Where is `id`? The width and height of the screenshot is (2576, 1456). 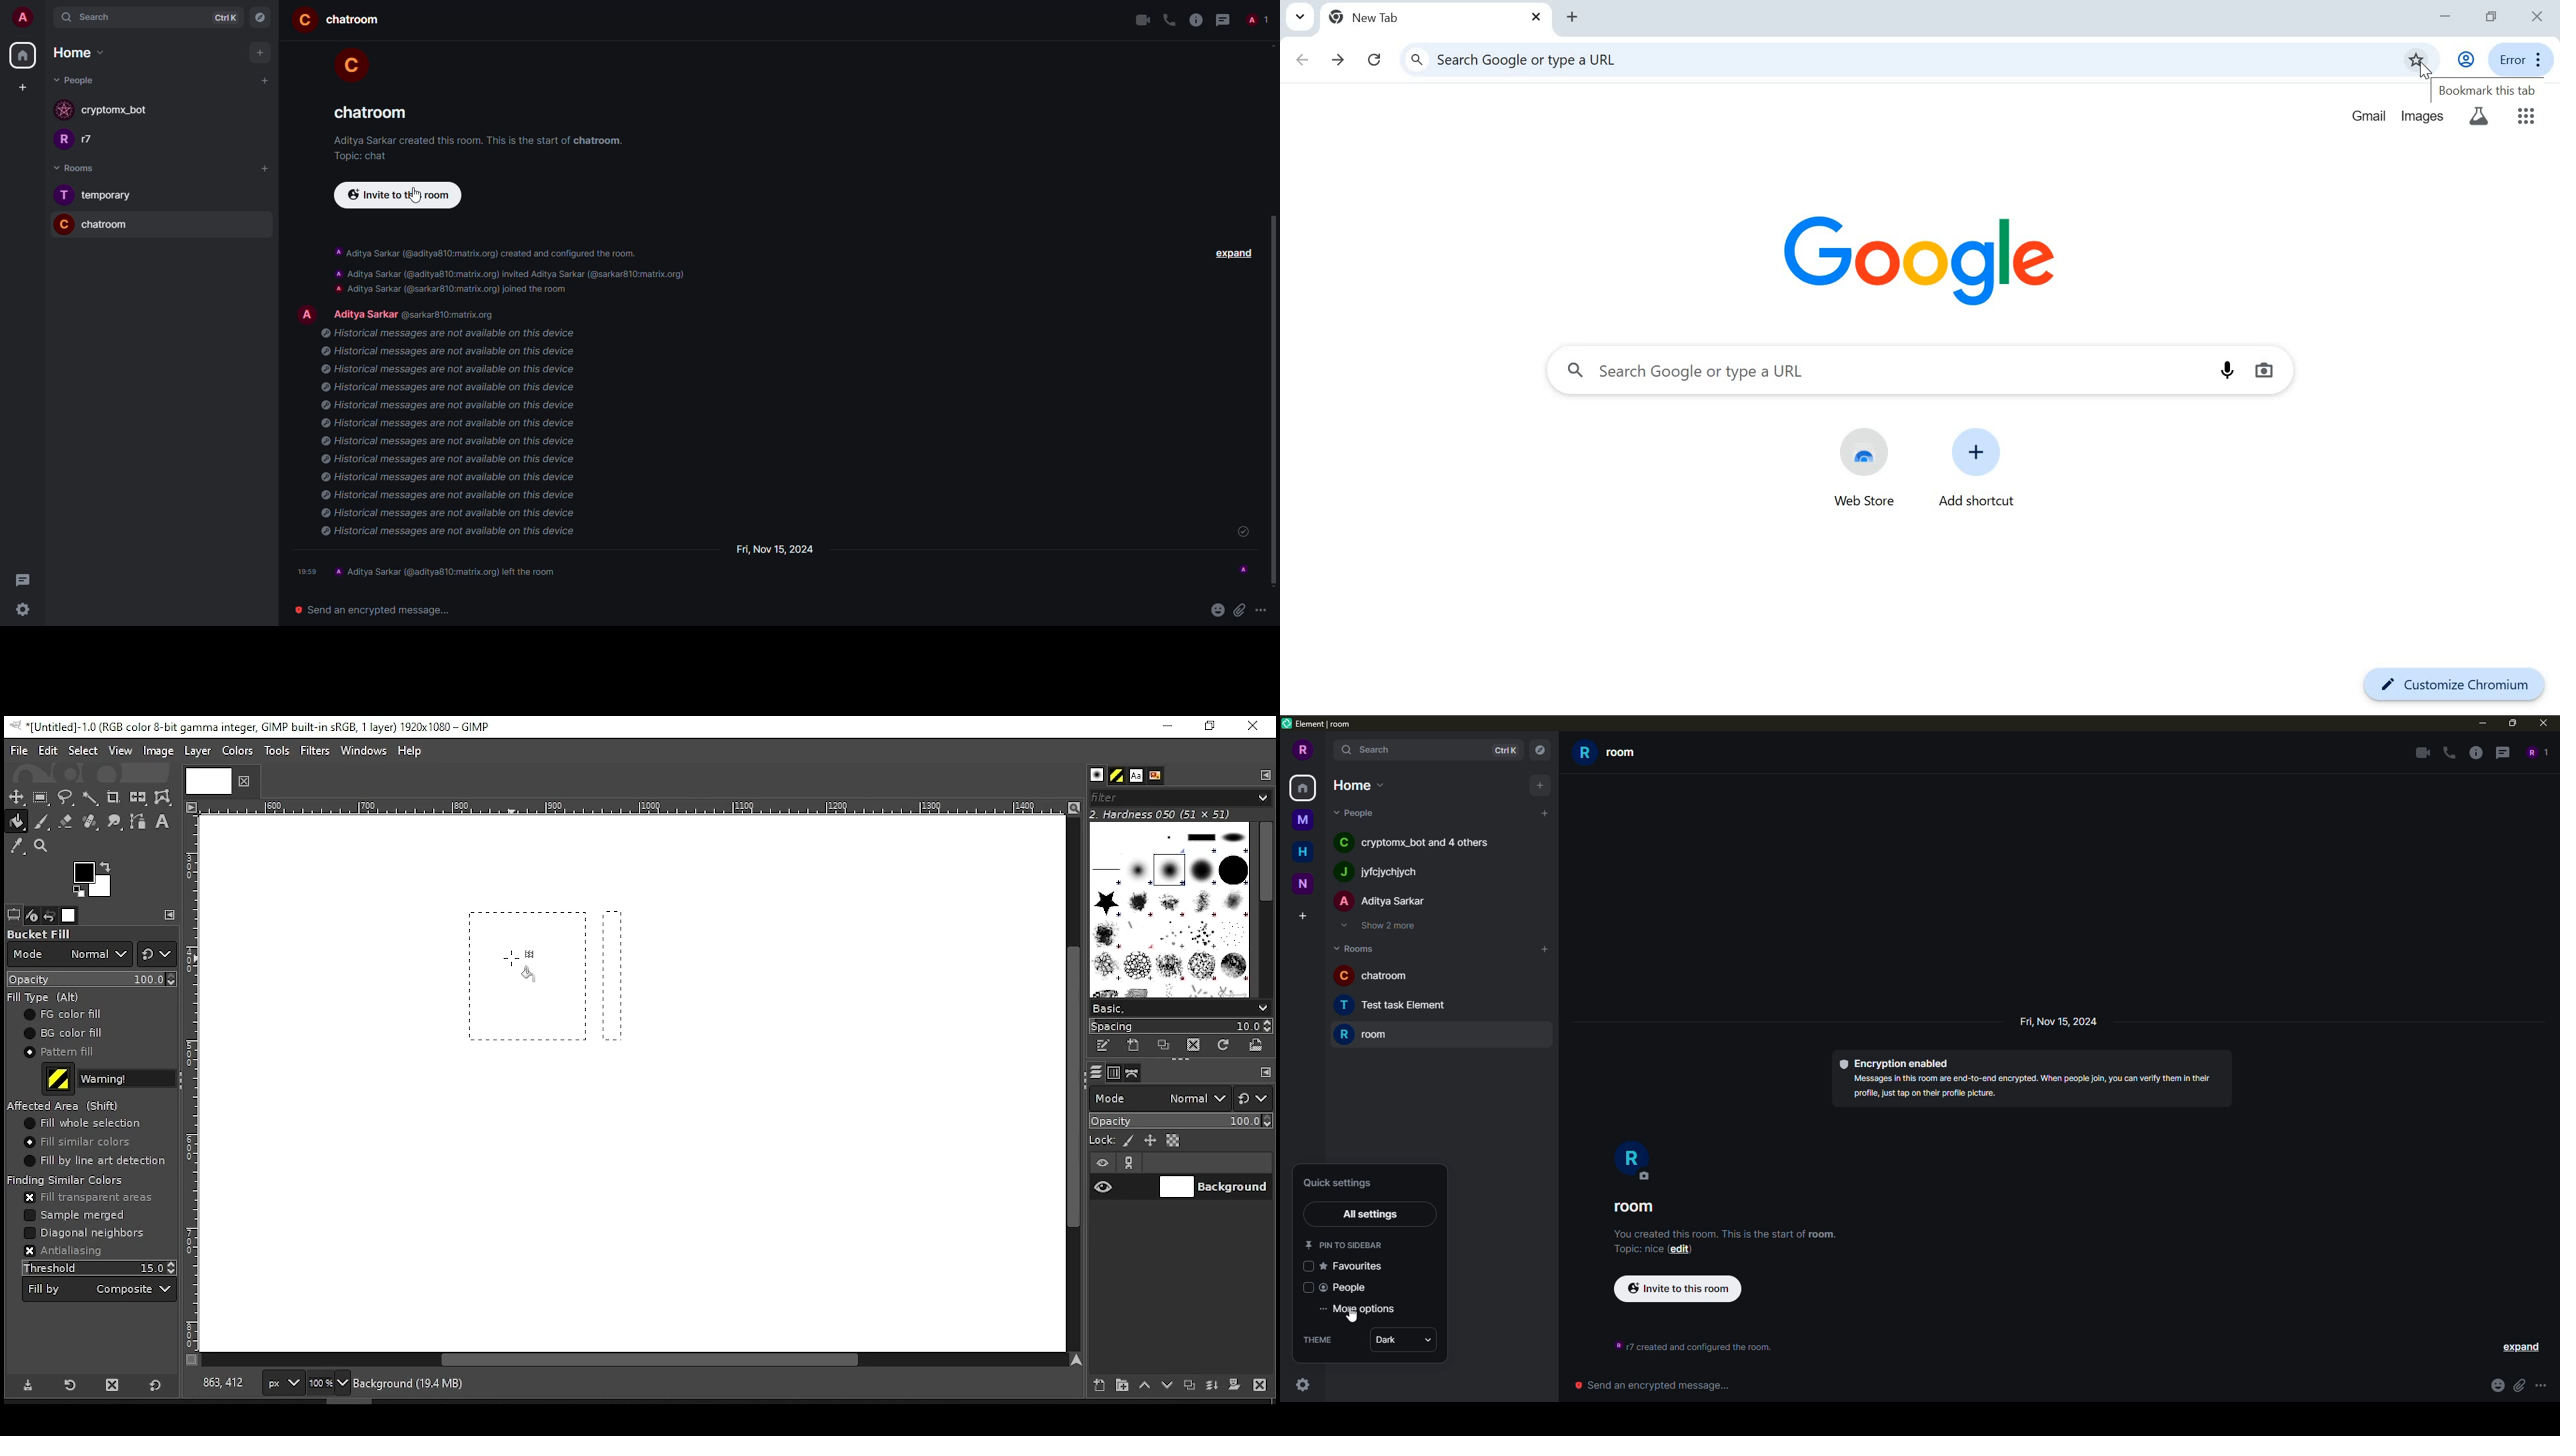
id is located at coordinates (455, 315).